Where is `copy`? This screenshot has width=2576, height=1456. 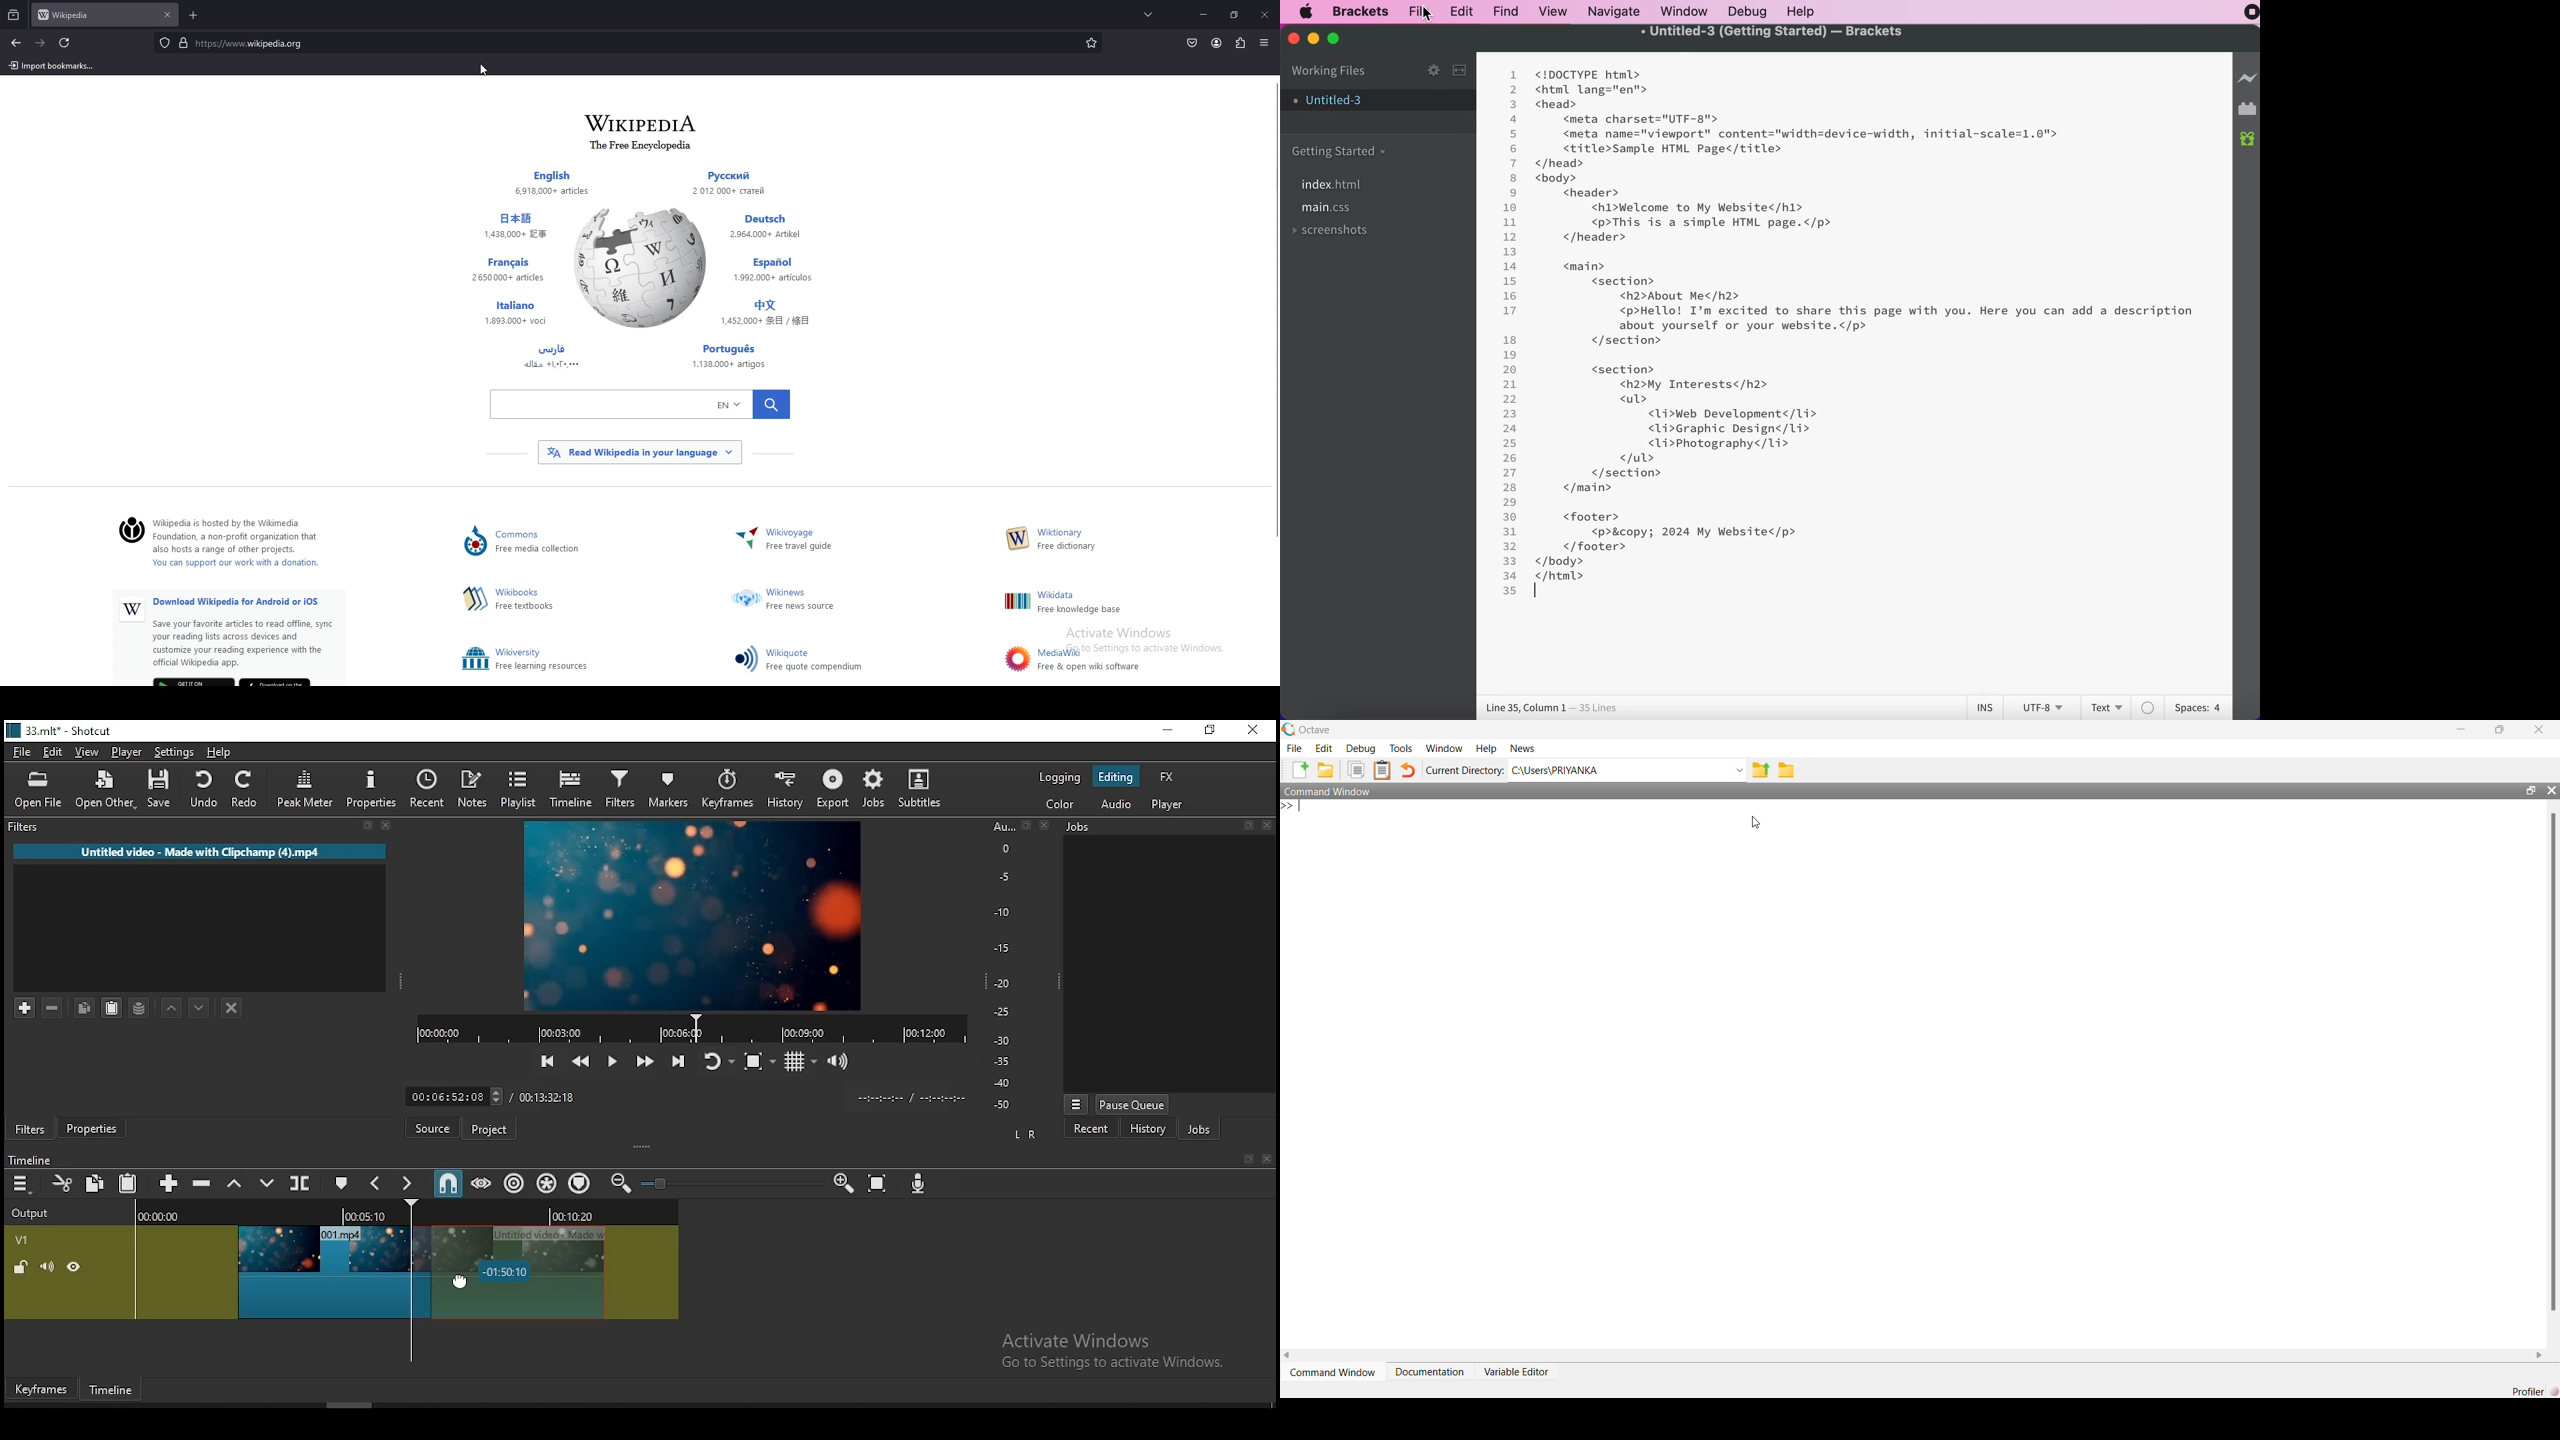 copy is located at coordinates (1355, 771).